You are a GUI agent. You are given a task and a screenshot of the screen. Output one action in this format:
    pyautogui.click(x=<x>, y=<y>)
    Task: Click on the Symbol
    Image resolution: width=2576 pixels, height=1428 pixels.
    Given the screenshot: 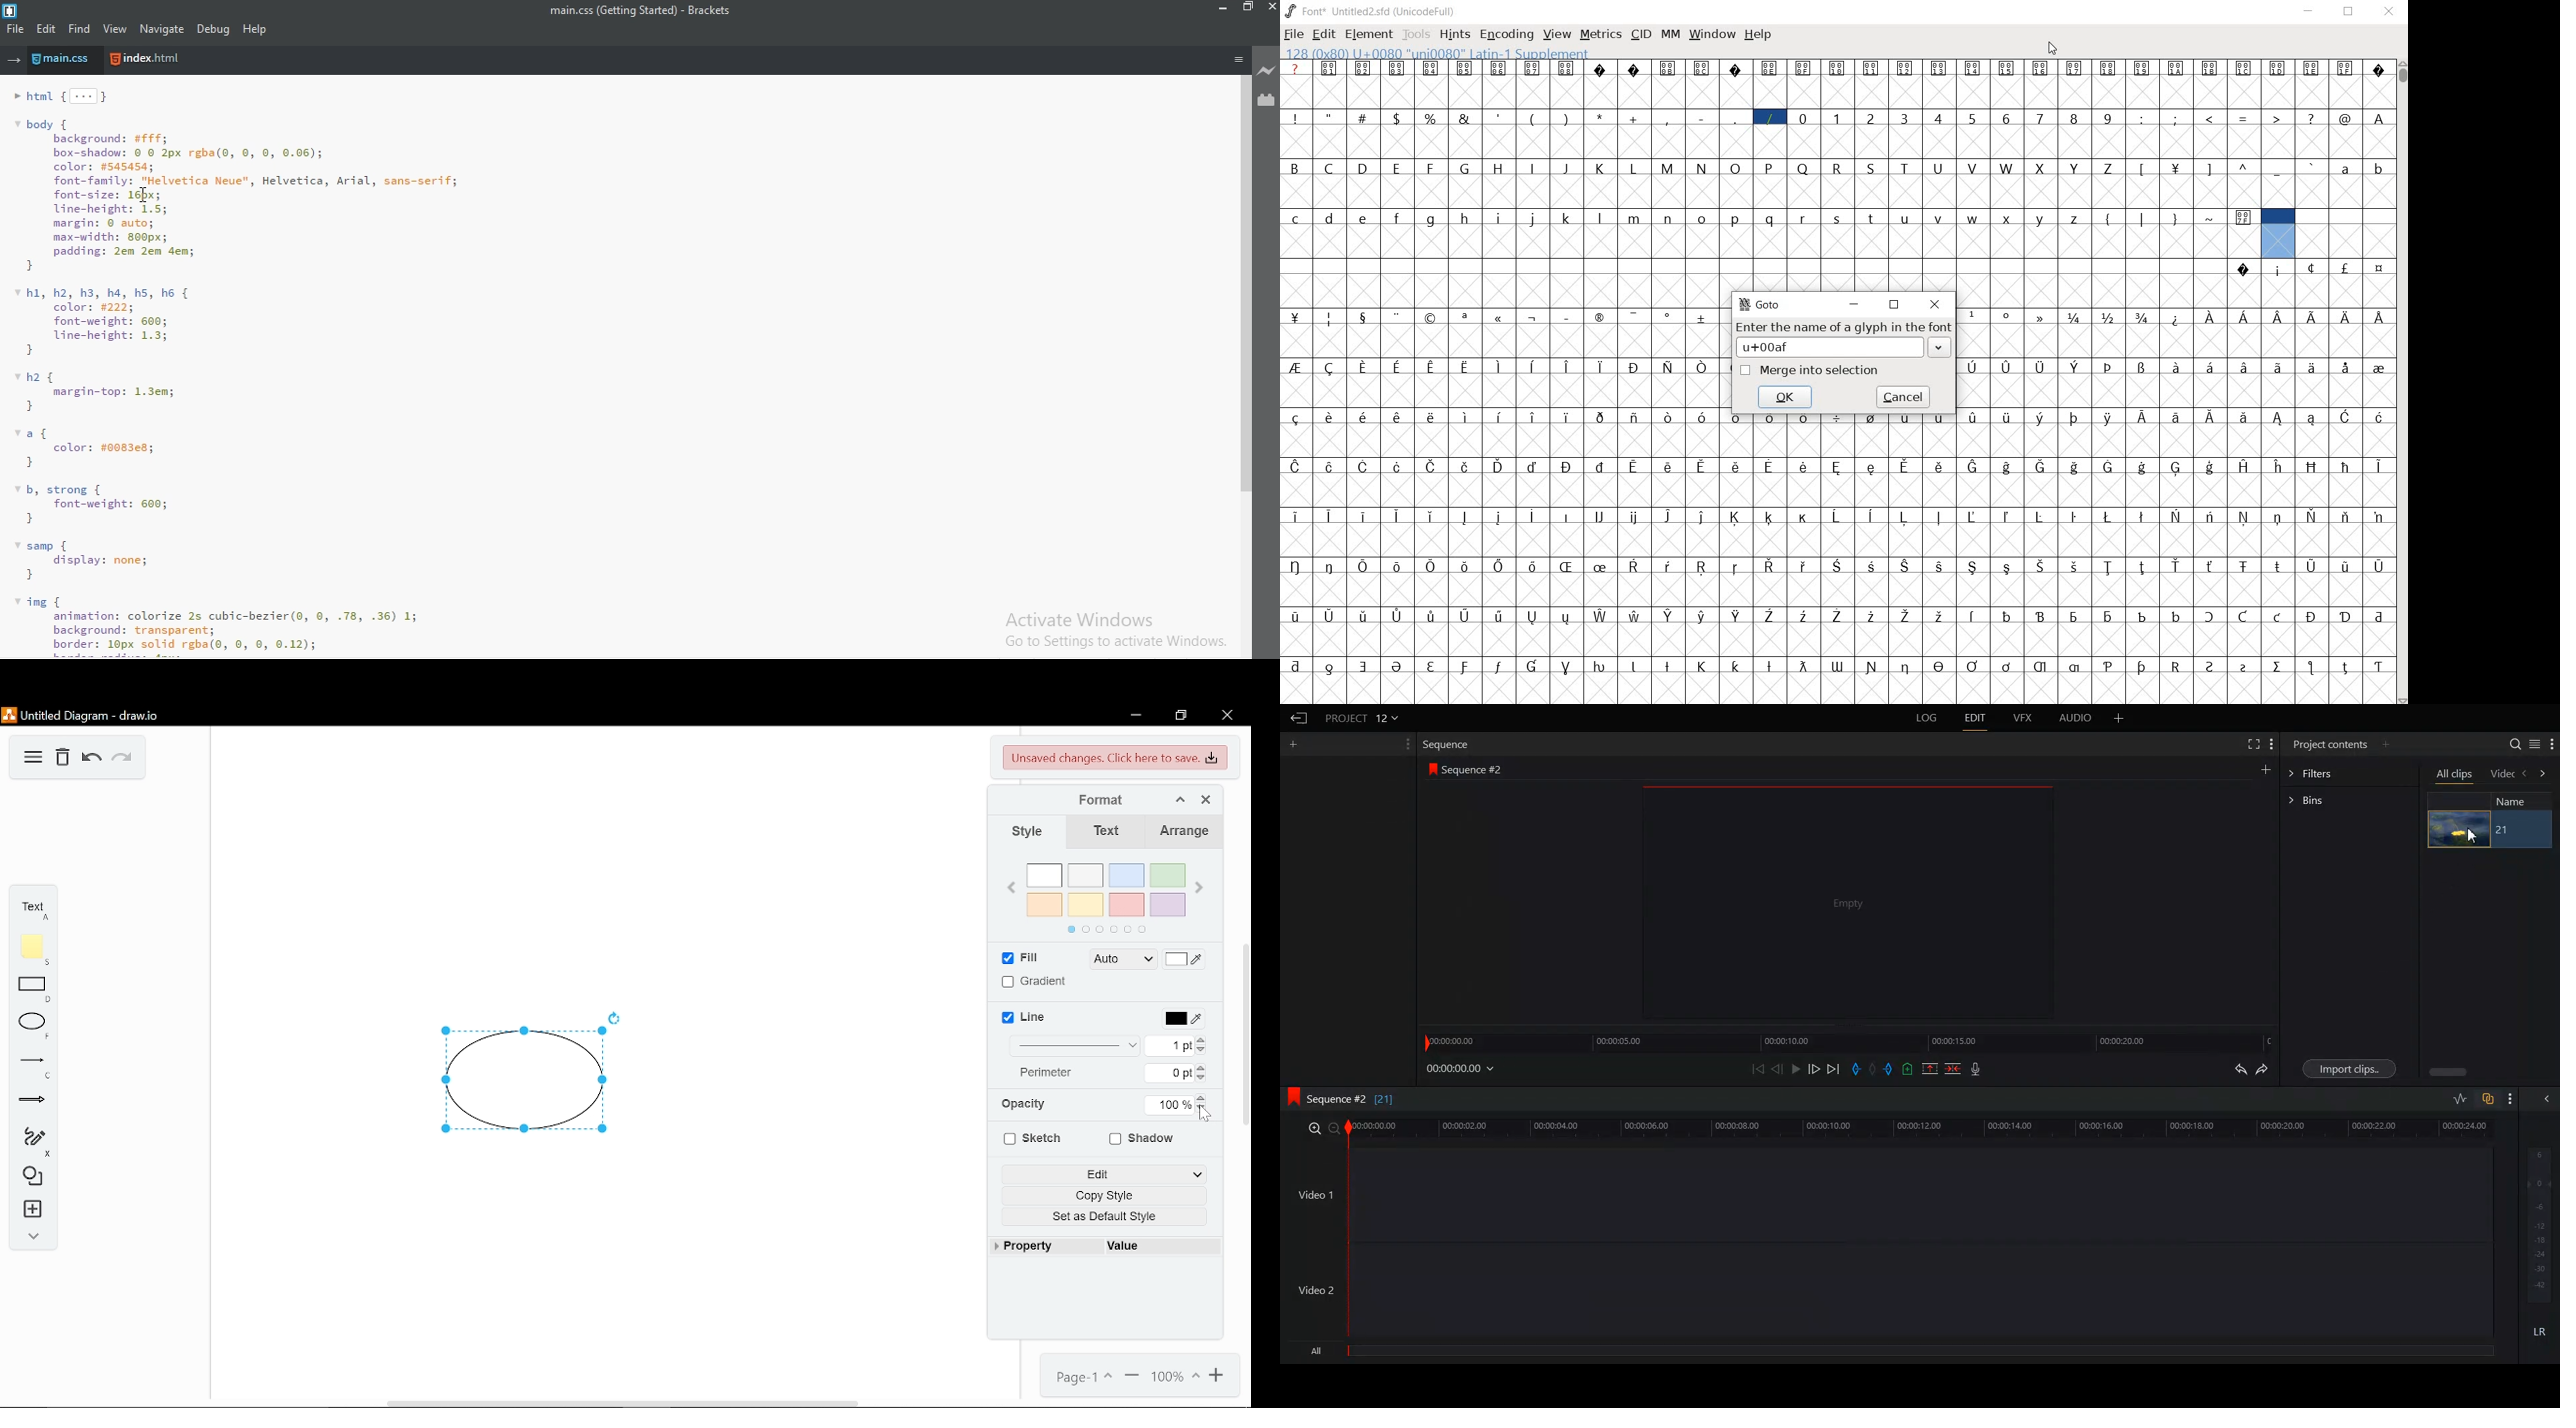 What is the action you would take?
    pyautogui.click(x=2278, y=269)
    